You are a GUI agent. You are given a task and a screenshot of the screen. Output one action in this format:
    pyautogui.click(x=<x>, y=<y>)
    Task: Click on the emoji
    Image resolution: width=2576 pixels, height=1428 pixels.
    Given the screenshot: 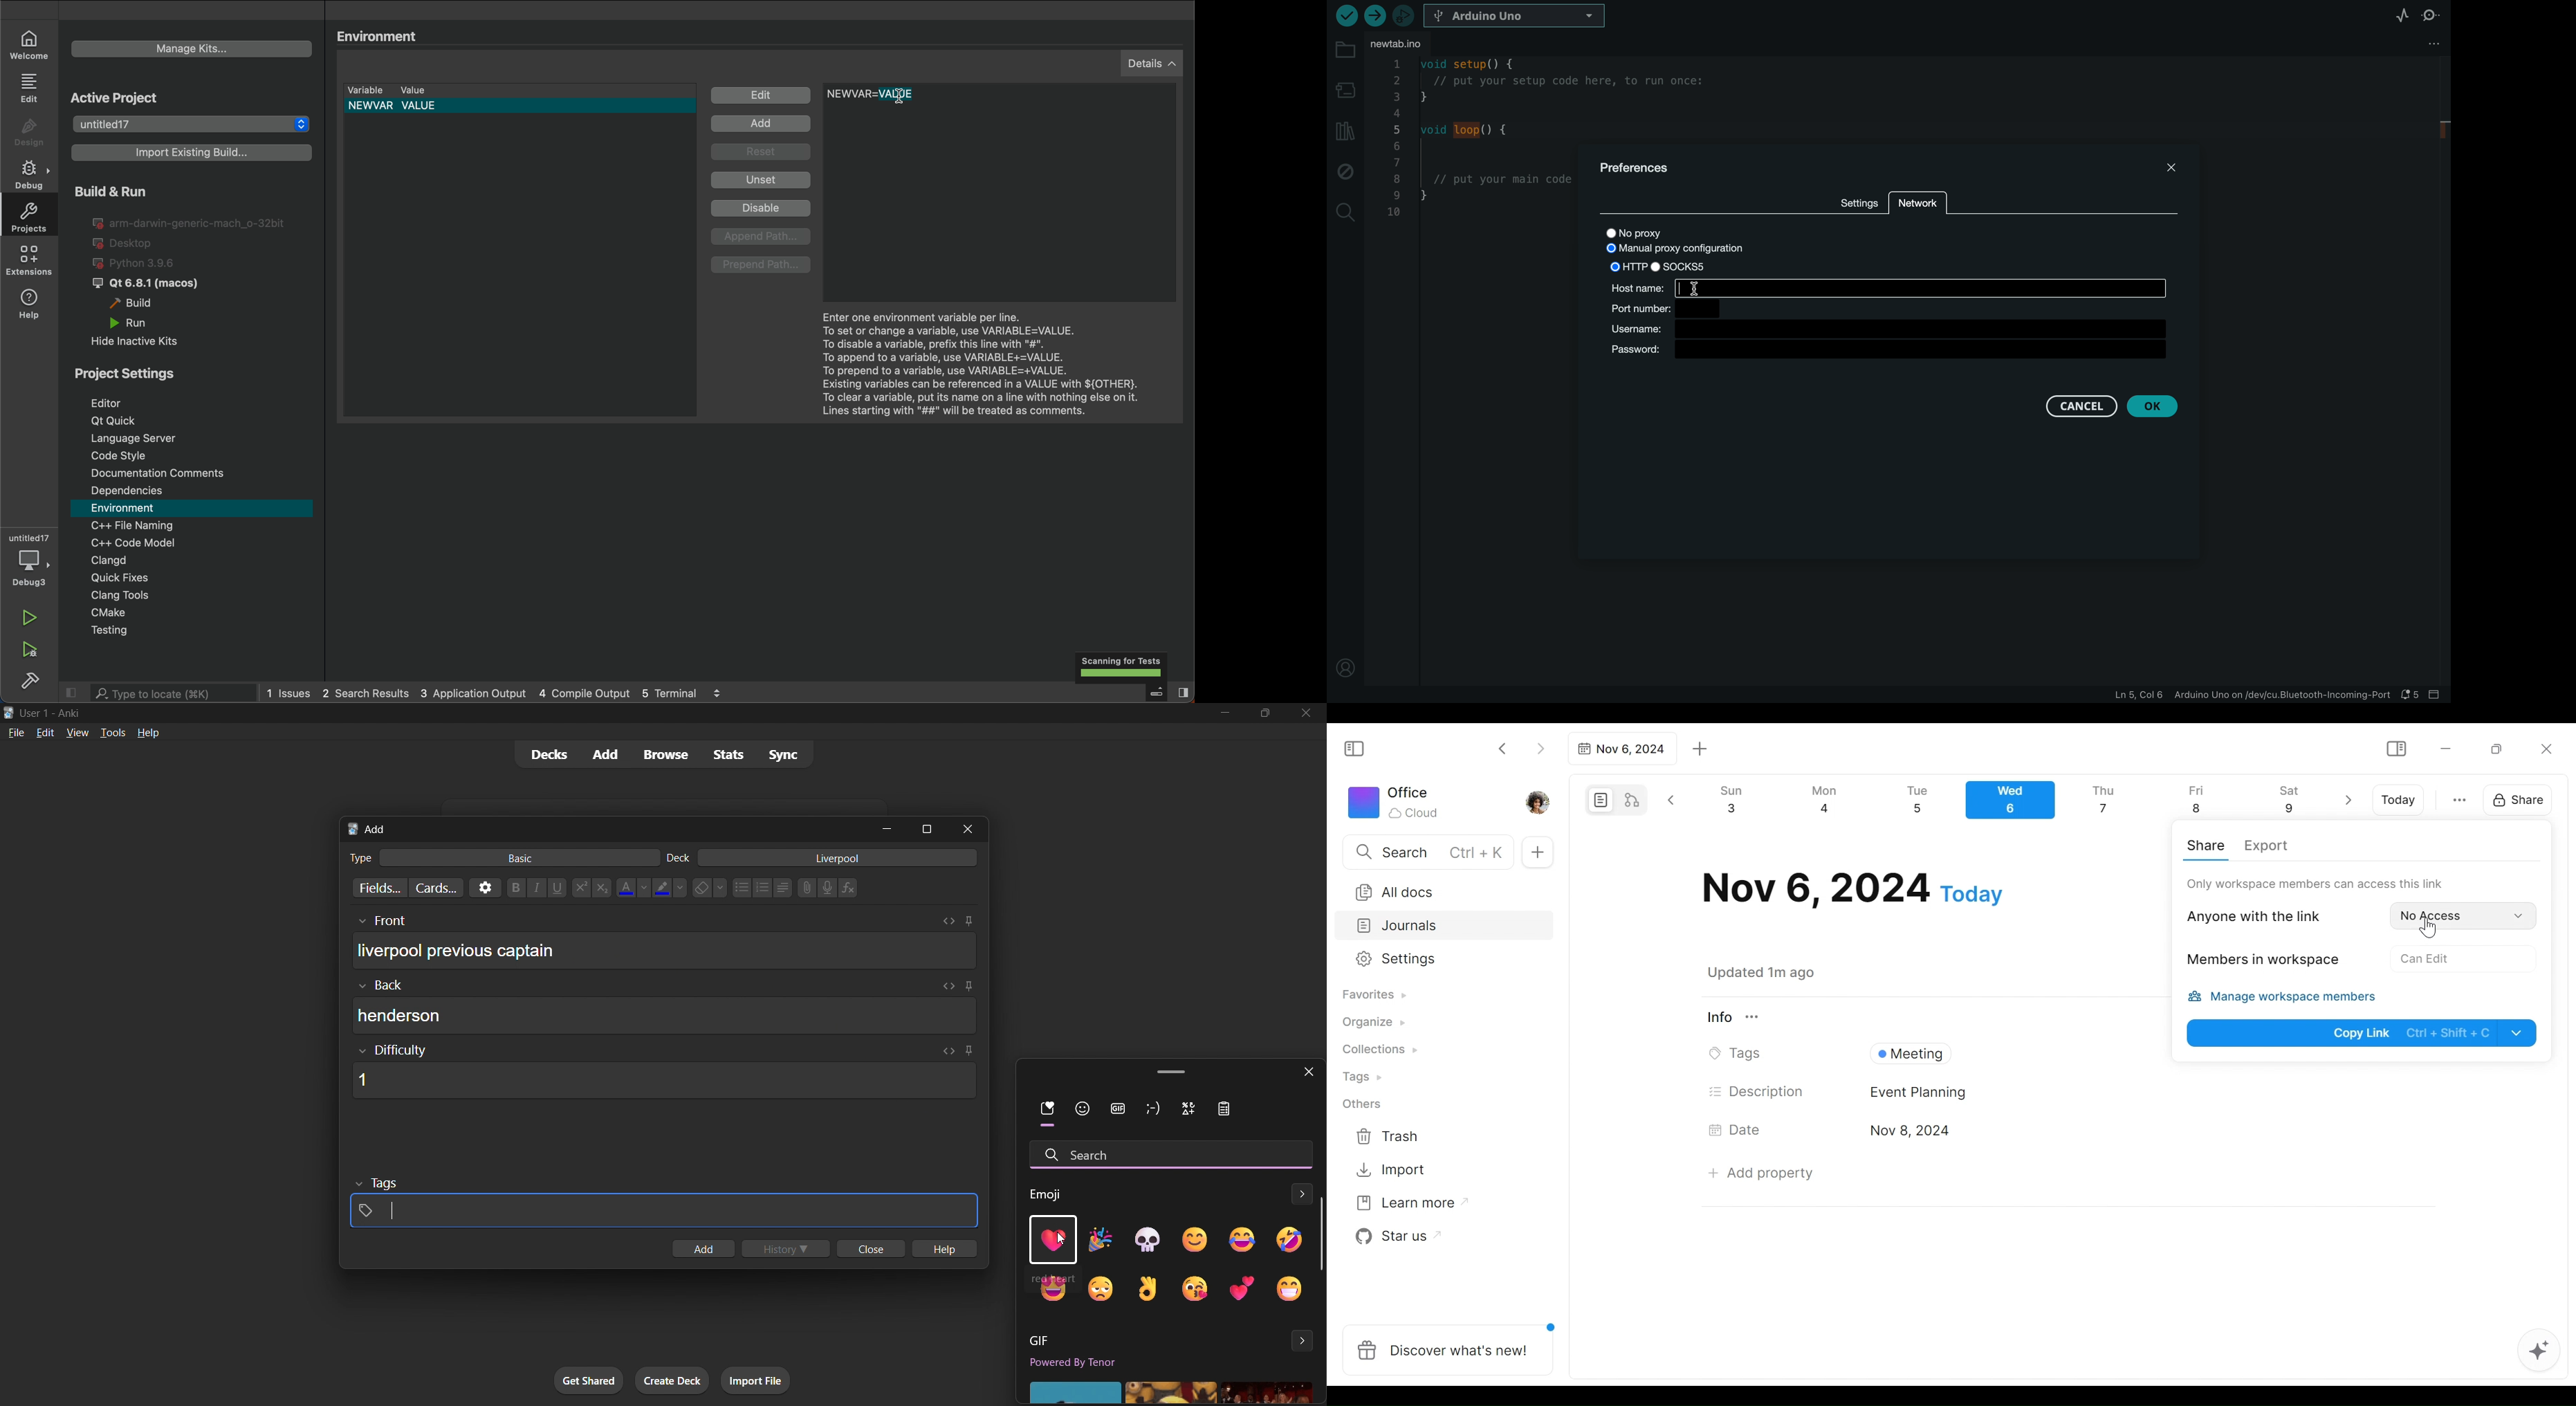 What is the action you would take?
    pyautogui.click(x=1152, y=1288)
    